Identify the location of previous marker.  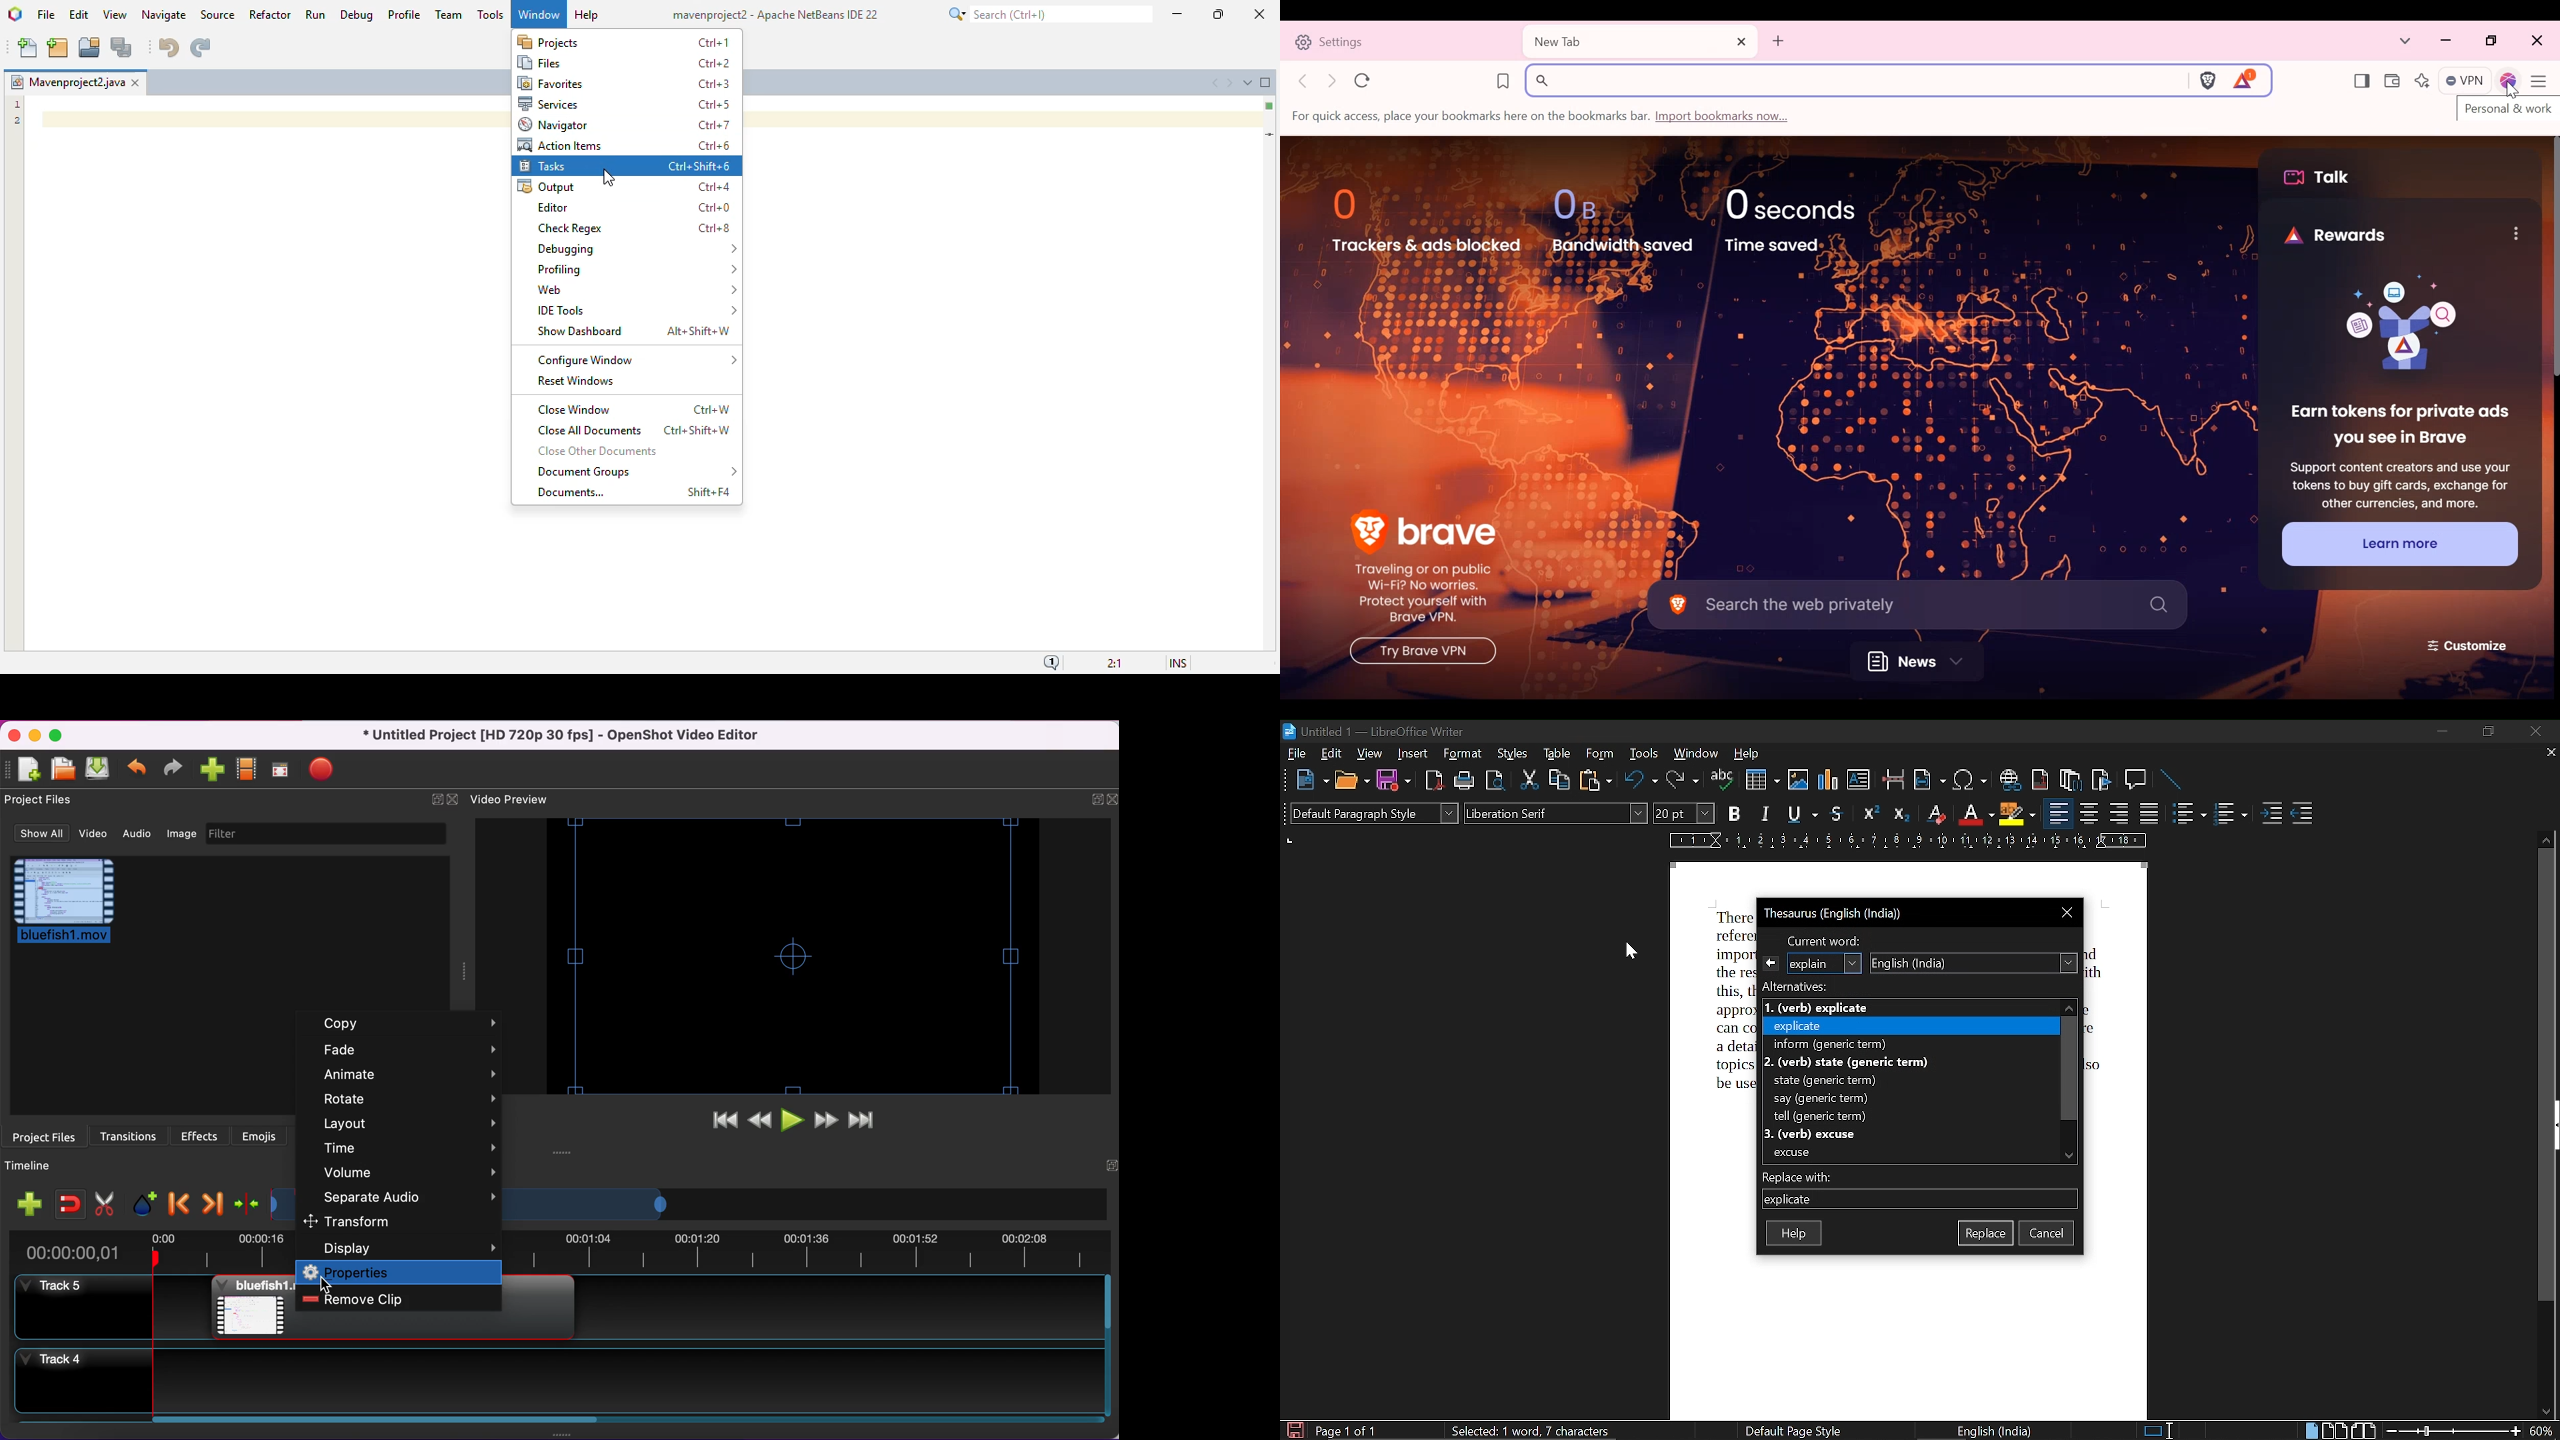
(180, 1204).